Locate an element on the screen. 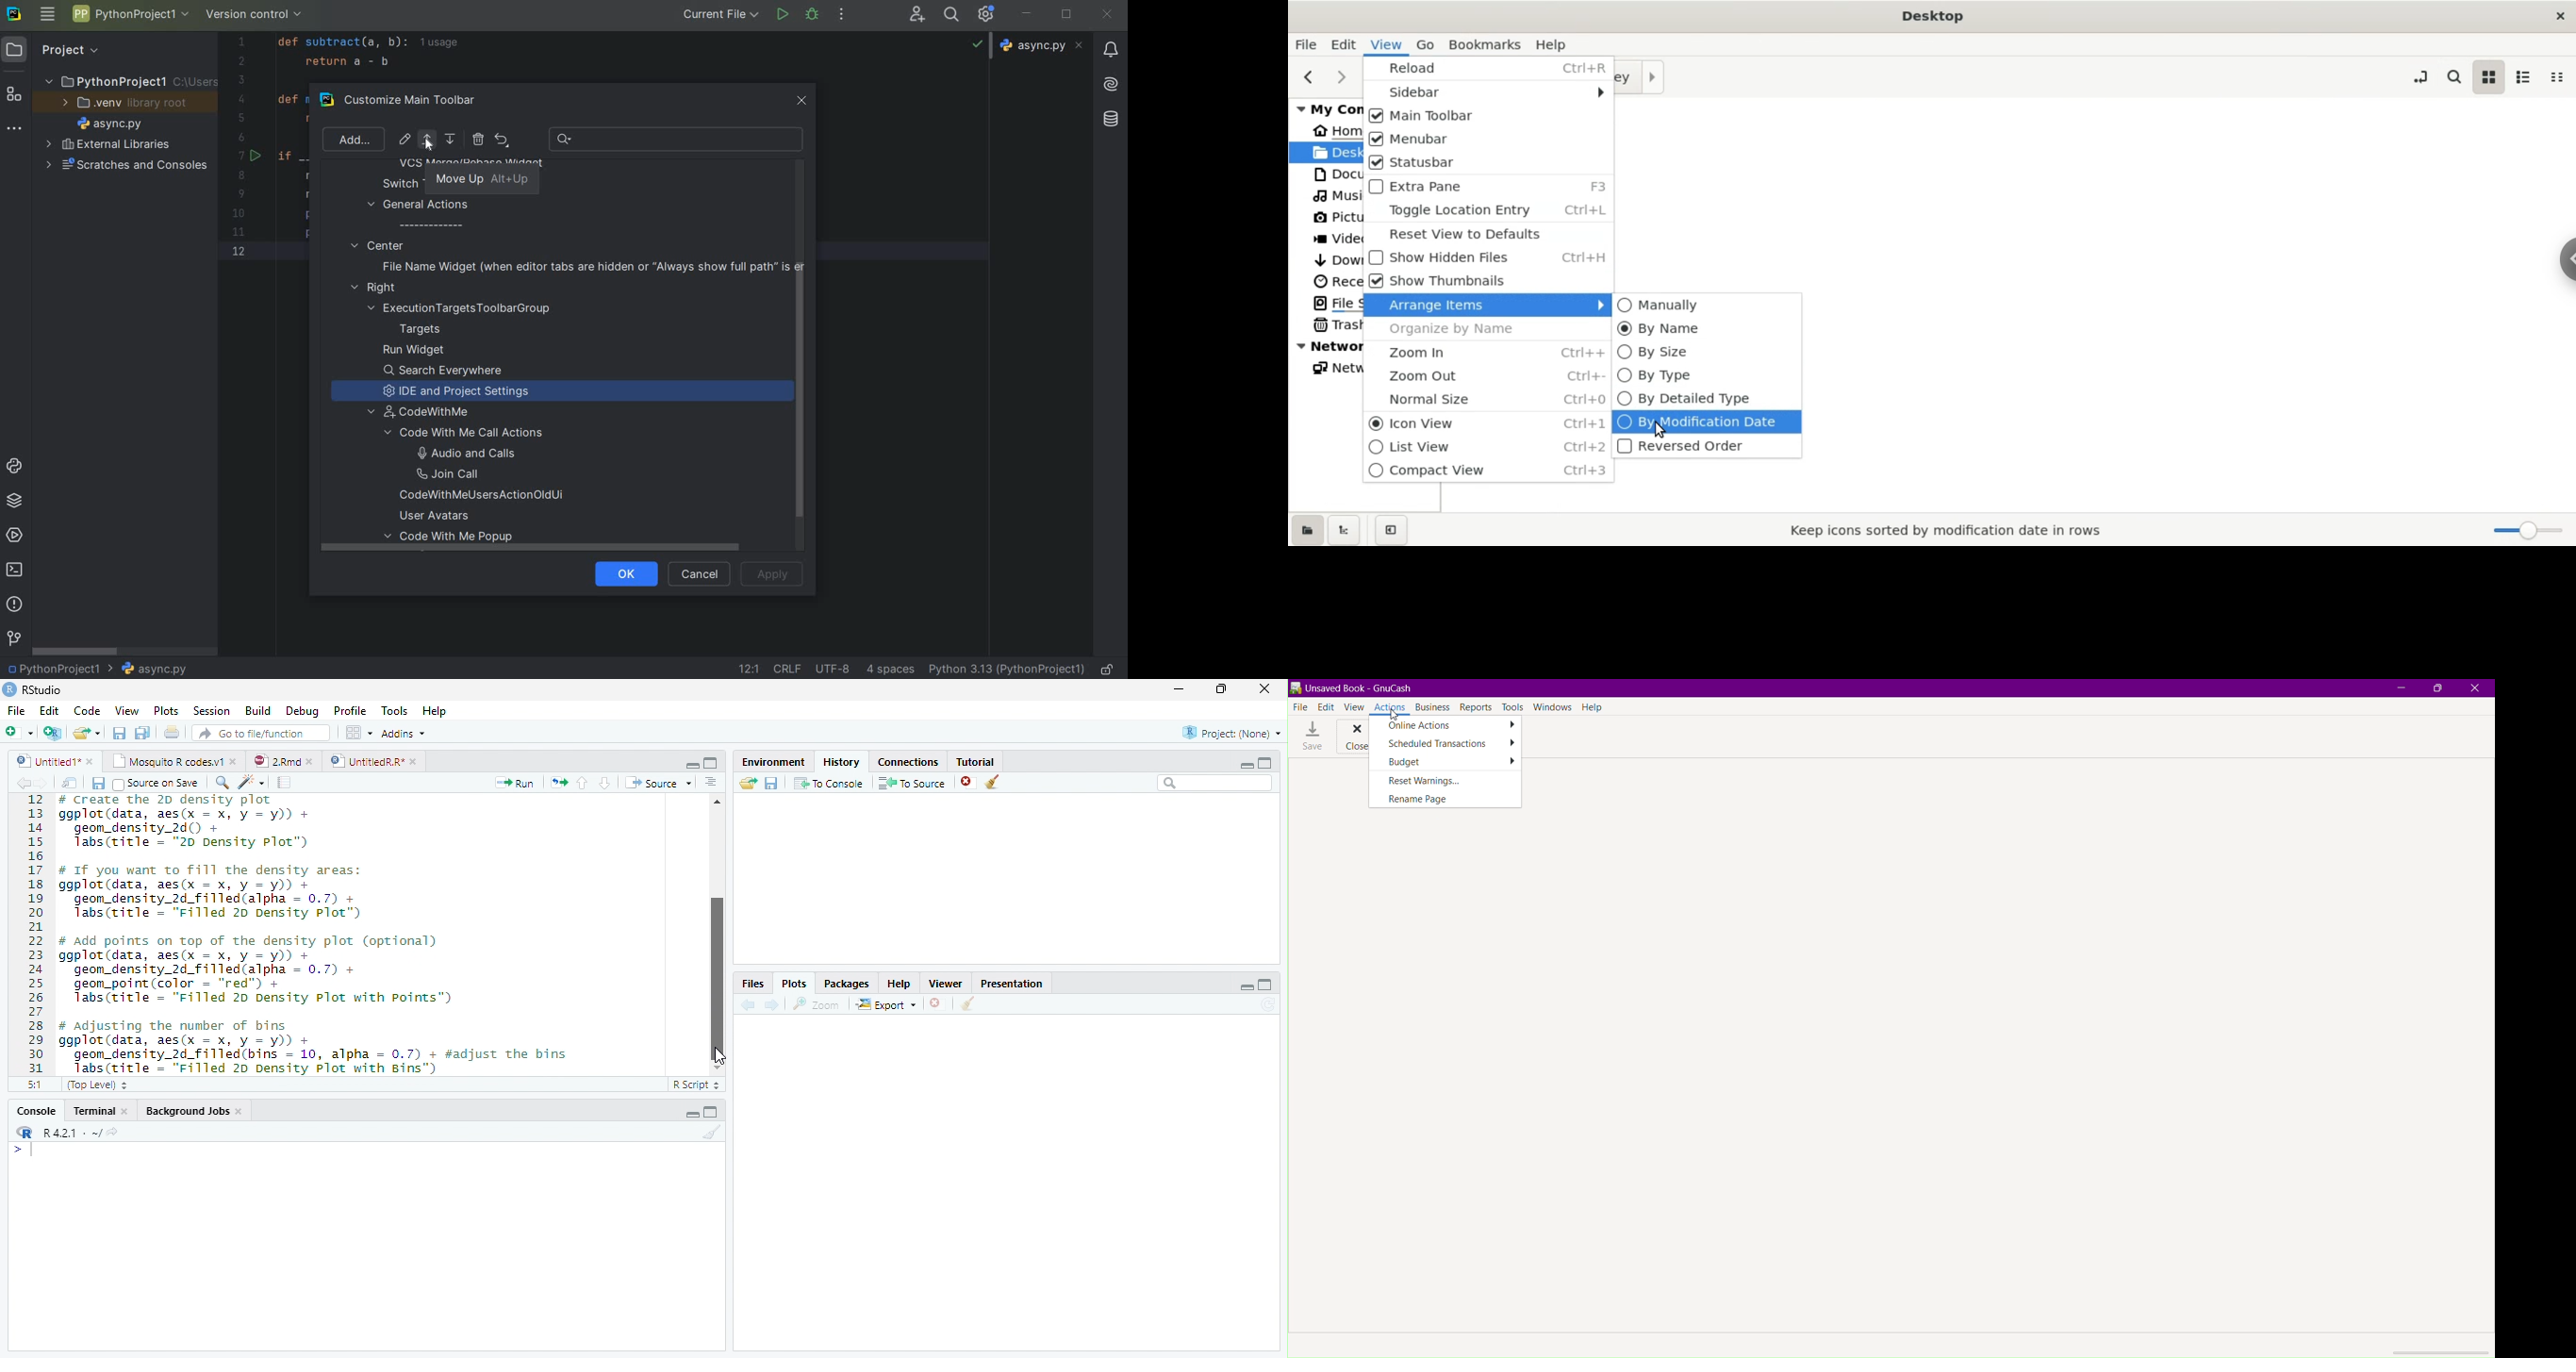 This screenshot has width=2576, height=1372. menubar is located at coordinates (1487, 140).